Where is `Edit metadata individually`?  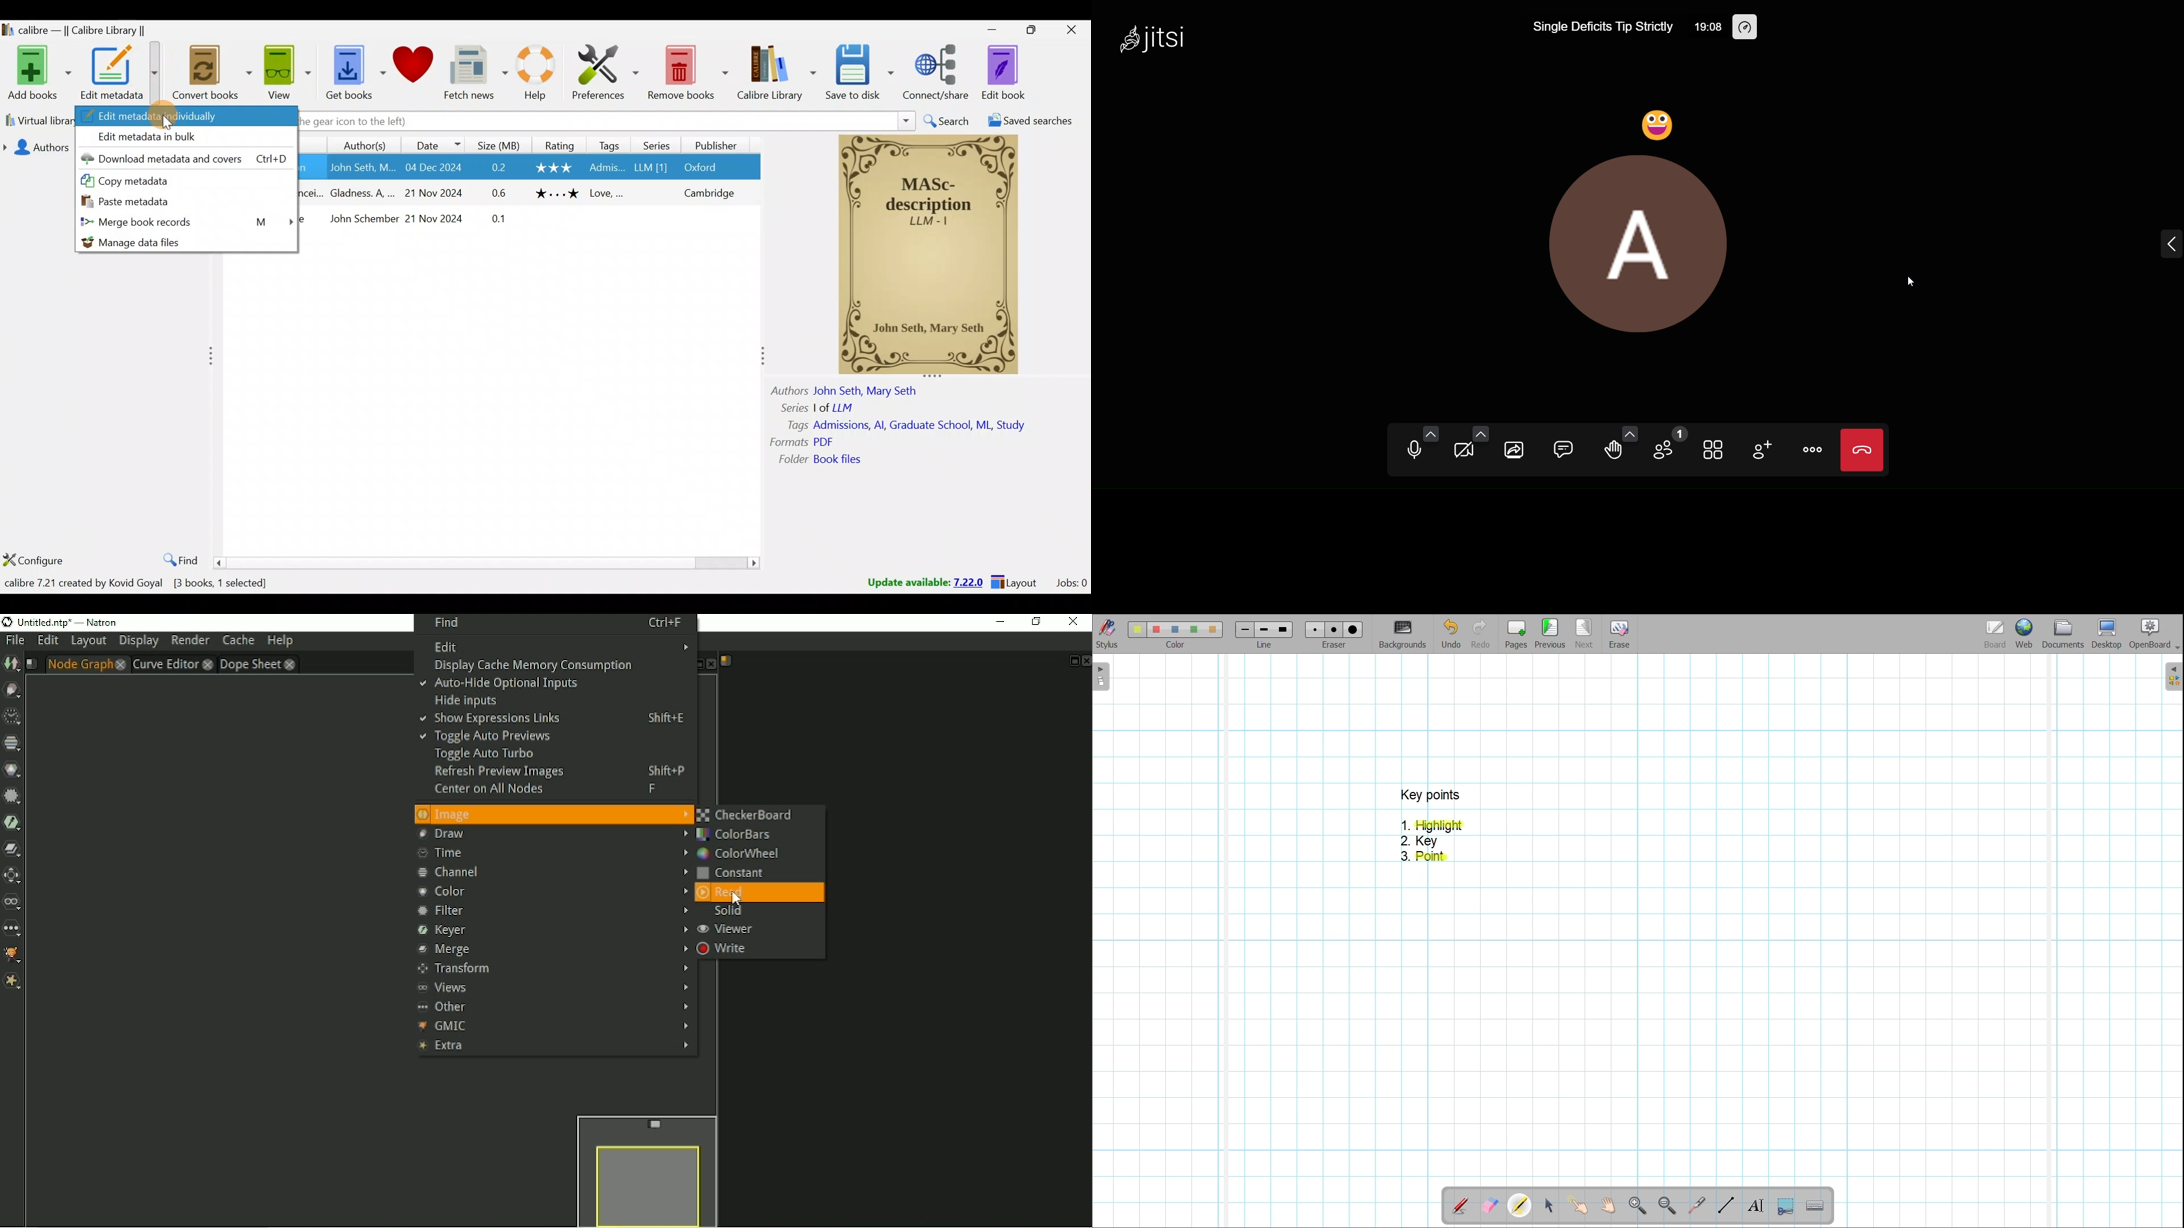 Edit metadata individually is located at coordinates (188, 116).